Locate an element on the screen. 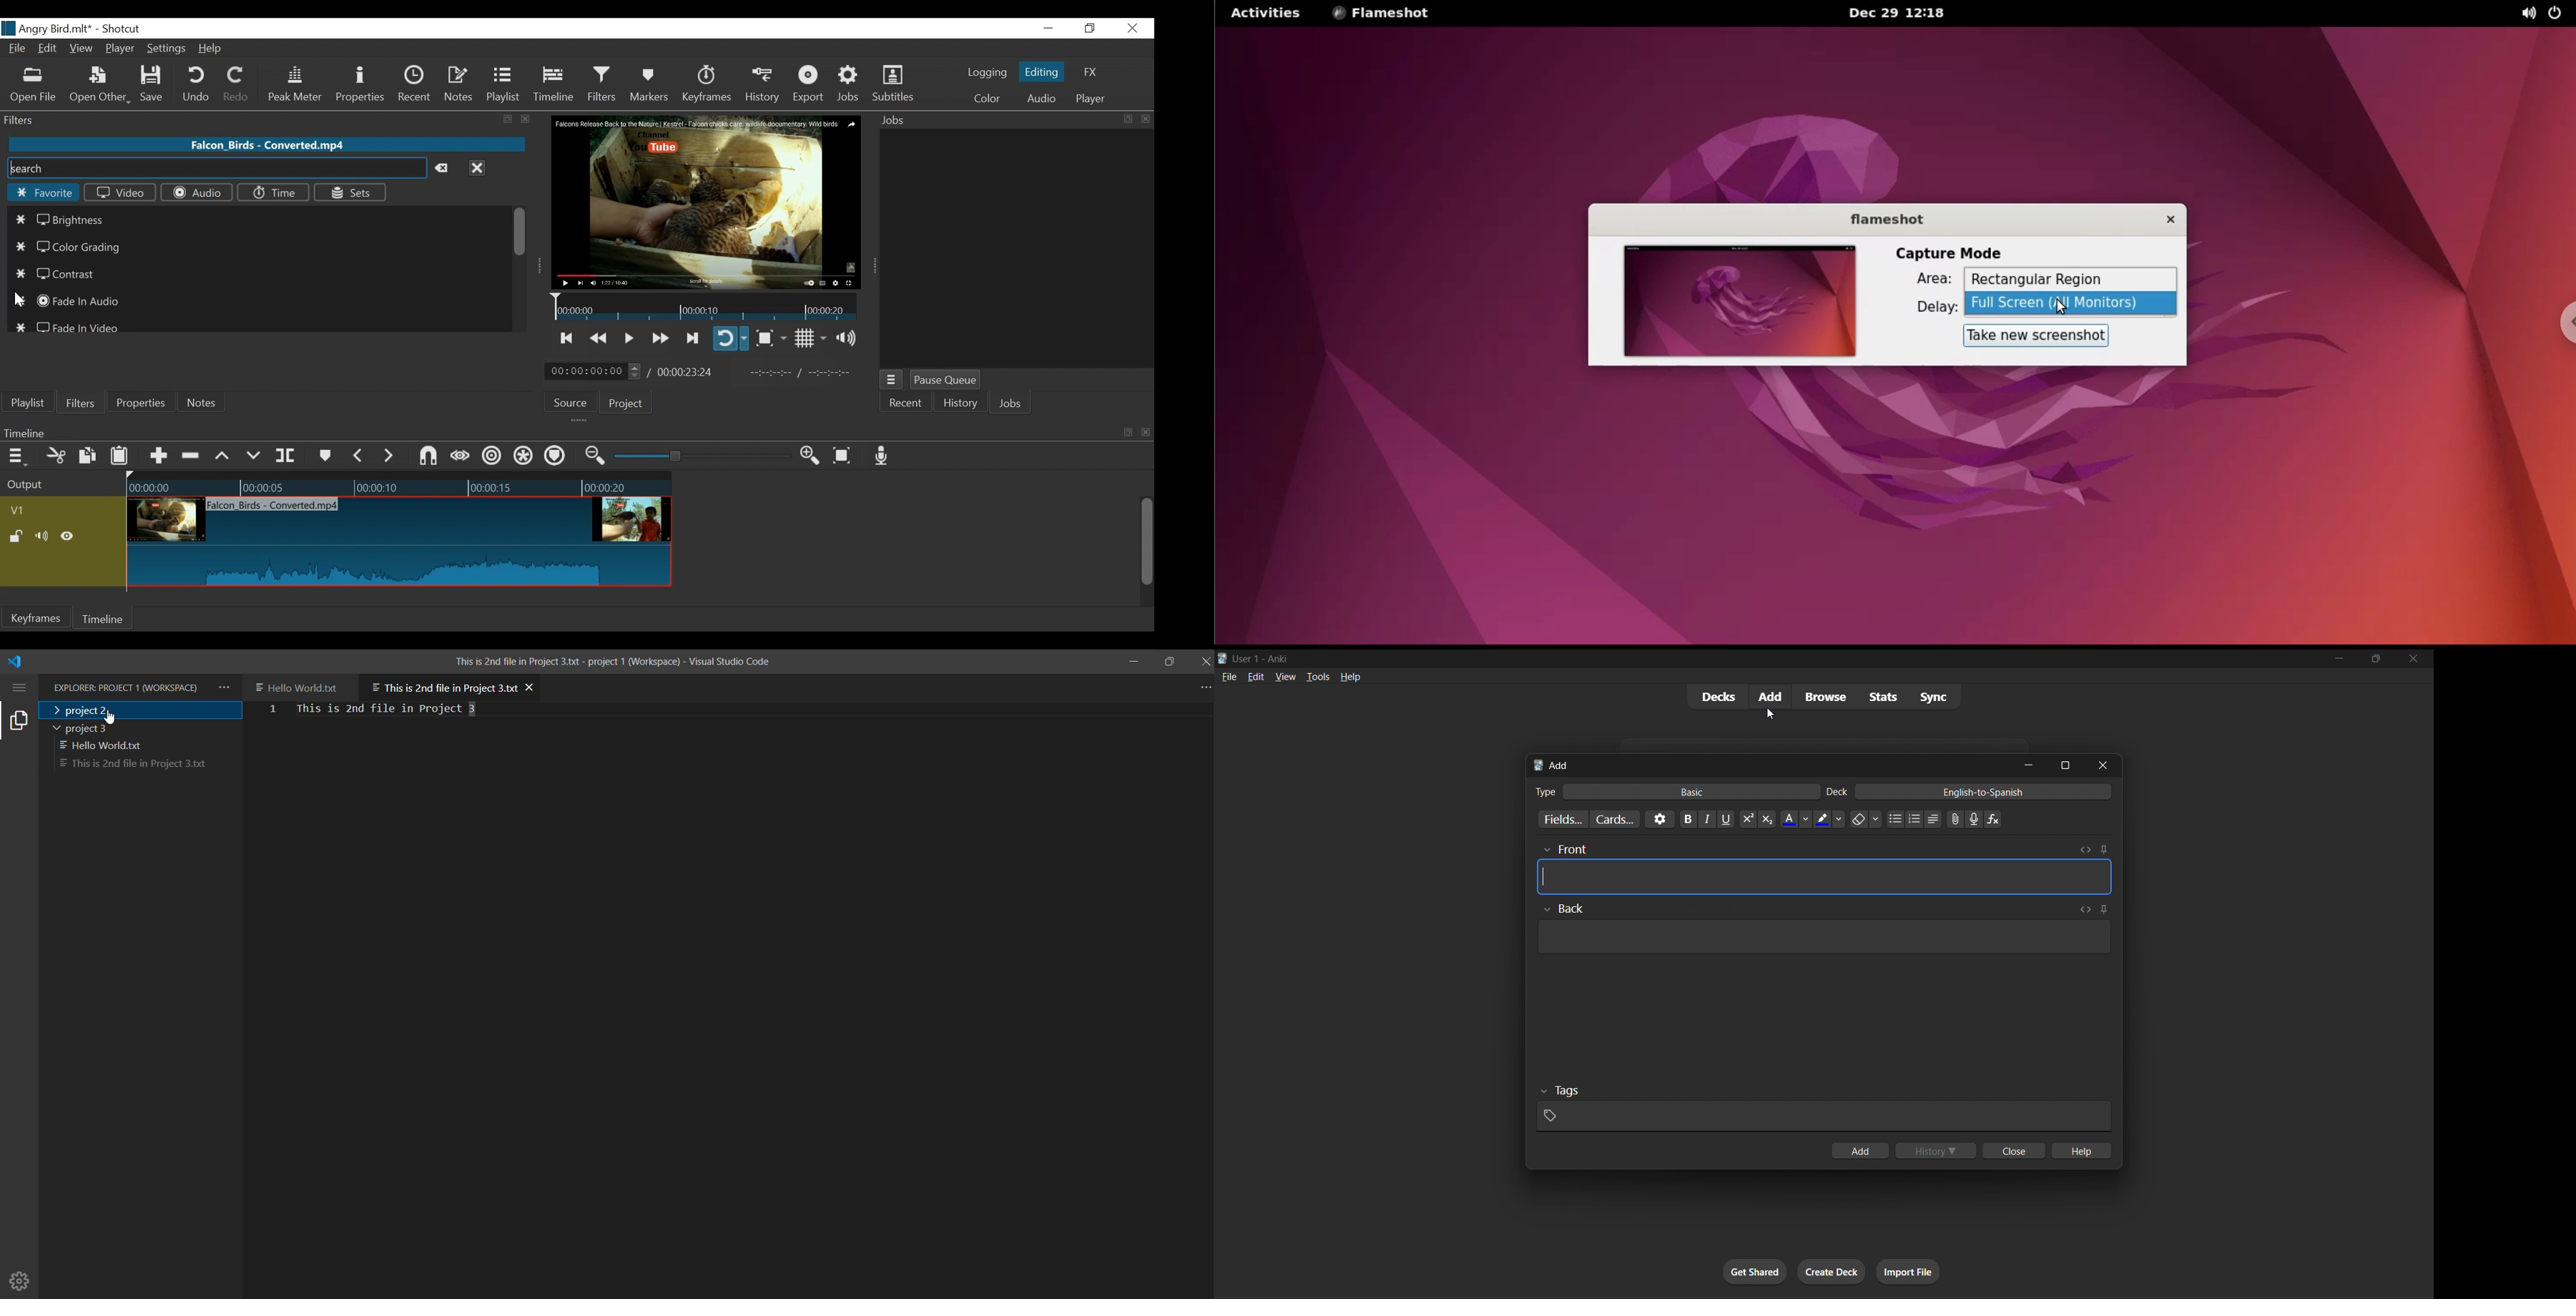  Vertical Scroll bar is located at coordinates (521, 231).